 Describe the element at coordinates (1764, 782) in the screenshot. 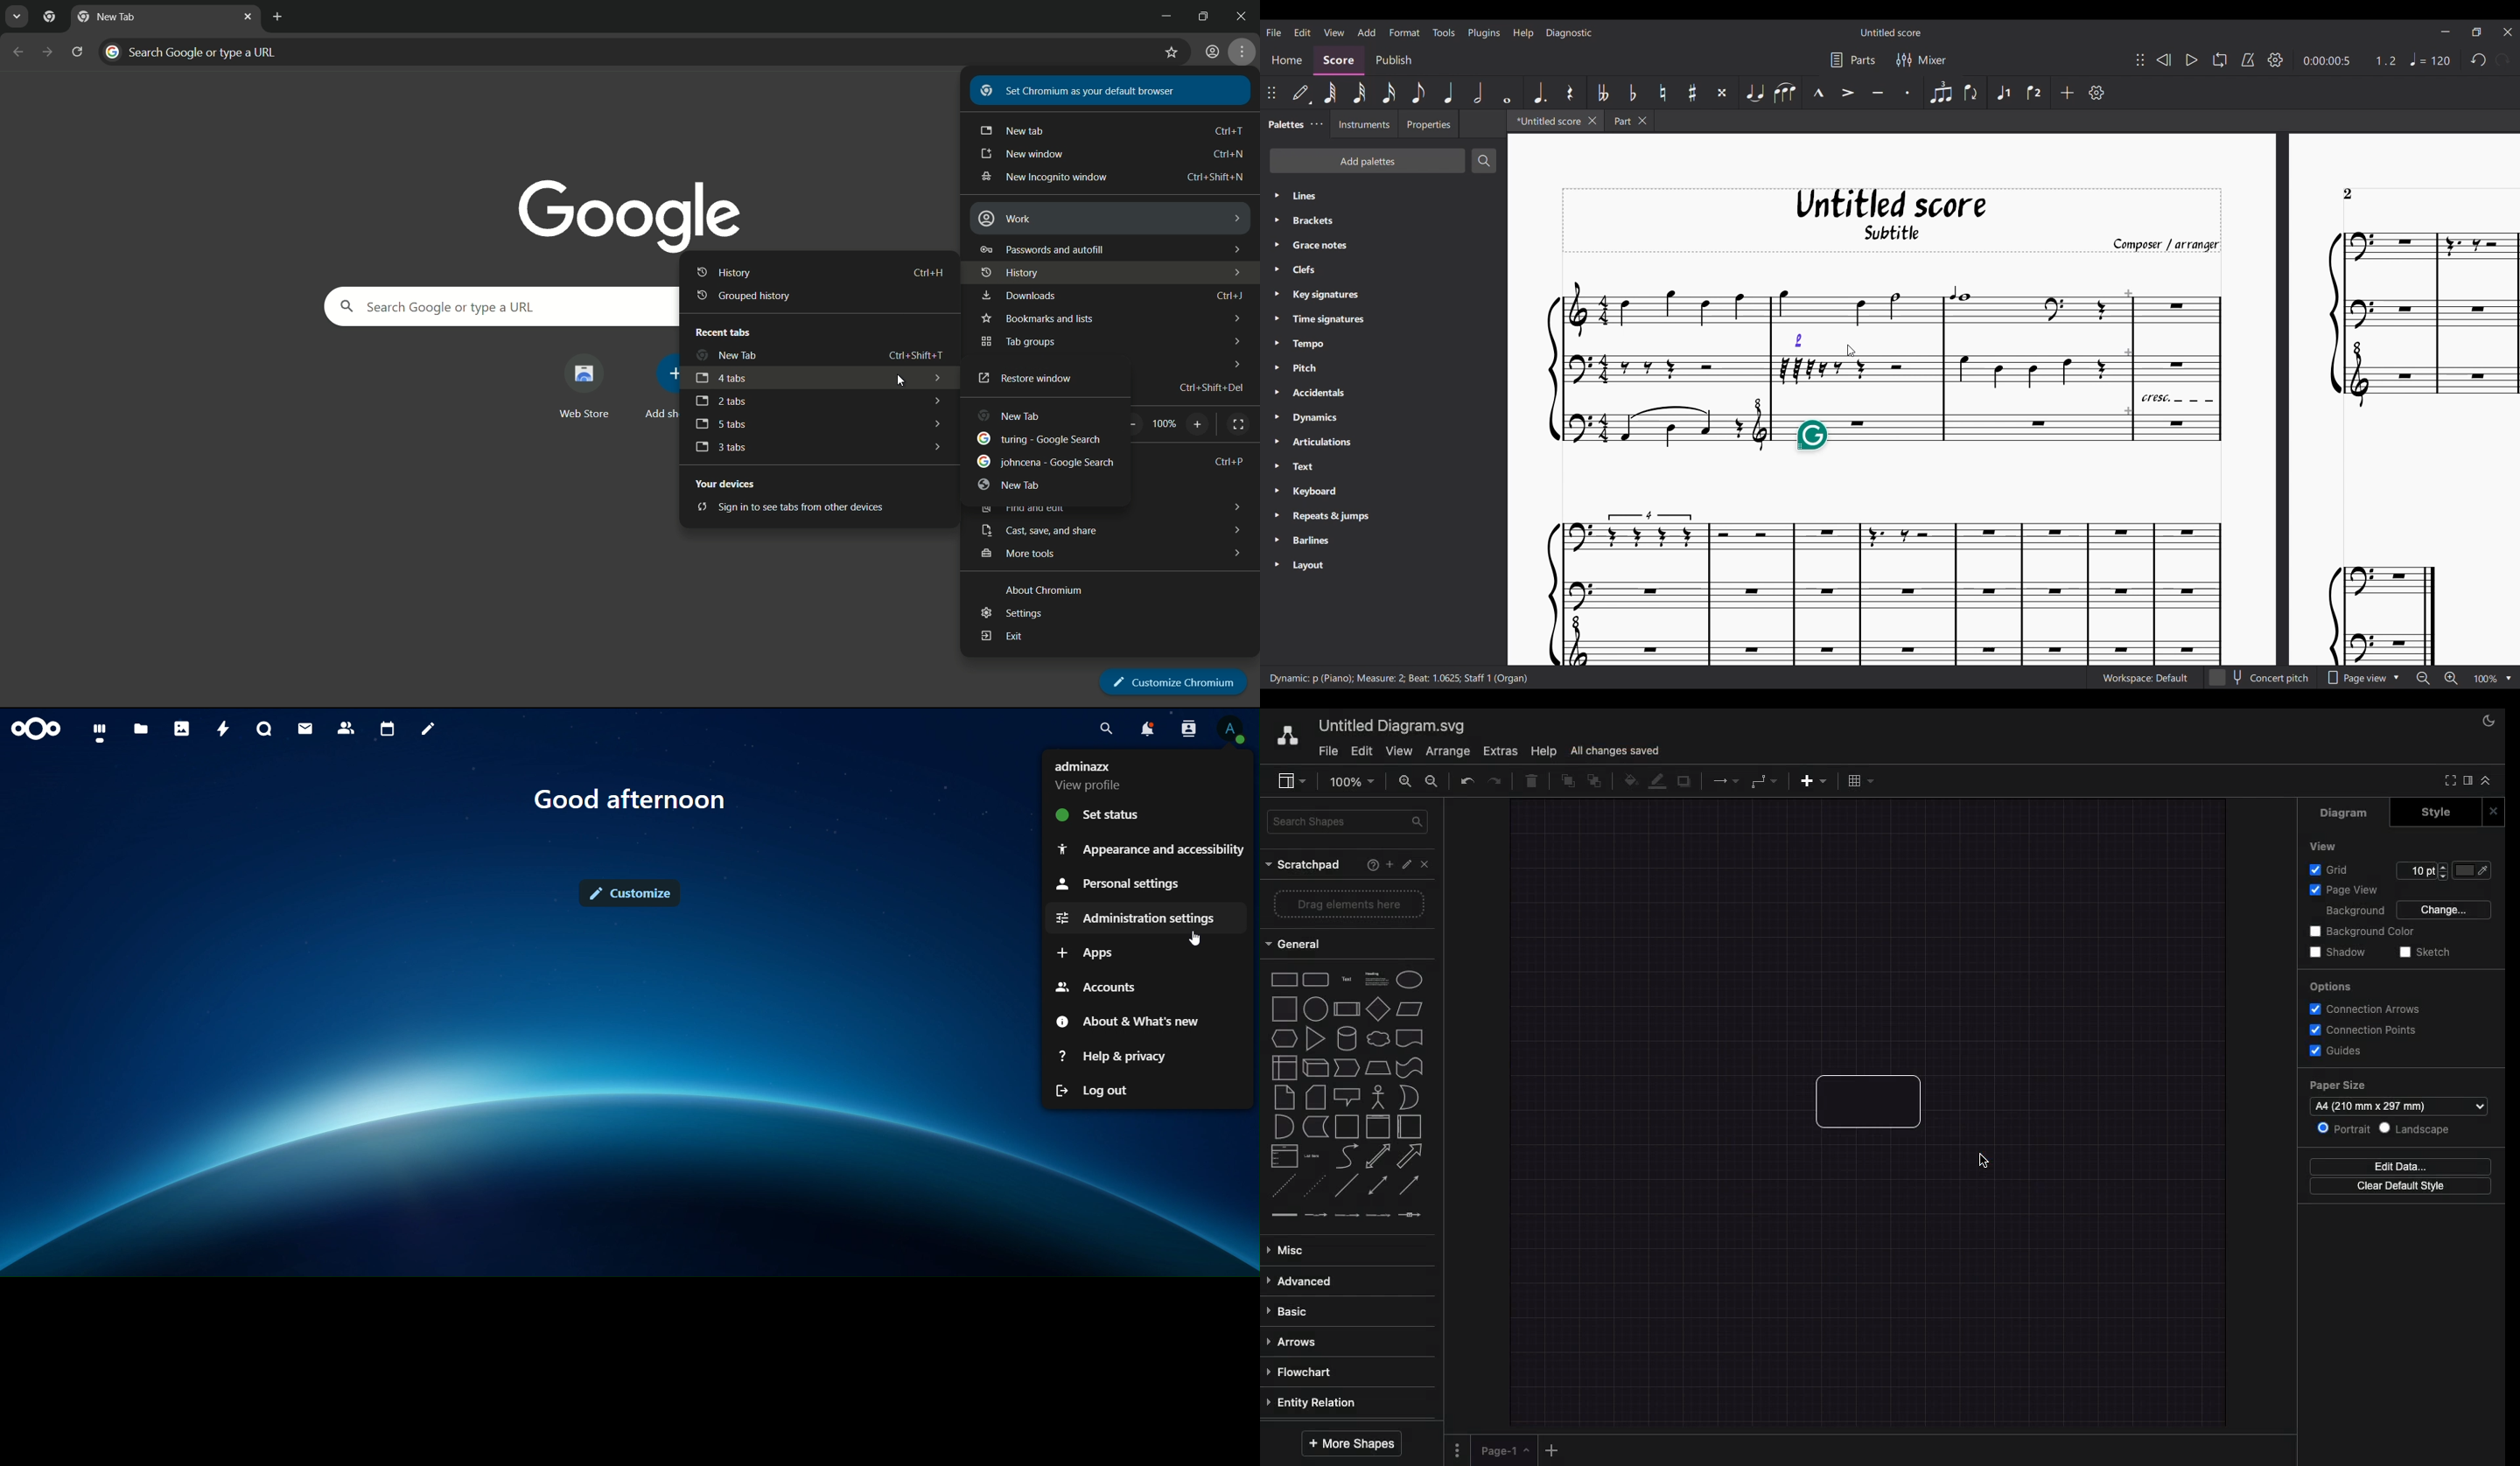

I see `Waypoints` at that location.